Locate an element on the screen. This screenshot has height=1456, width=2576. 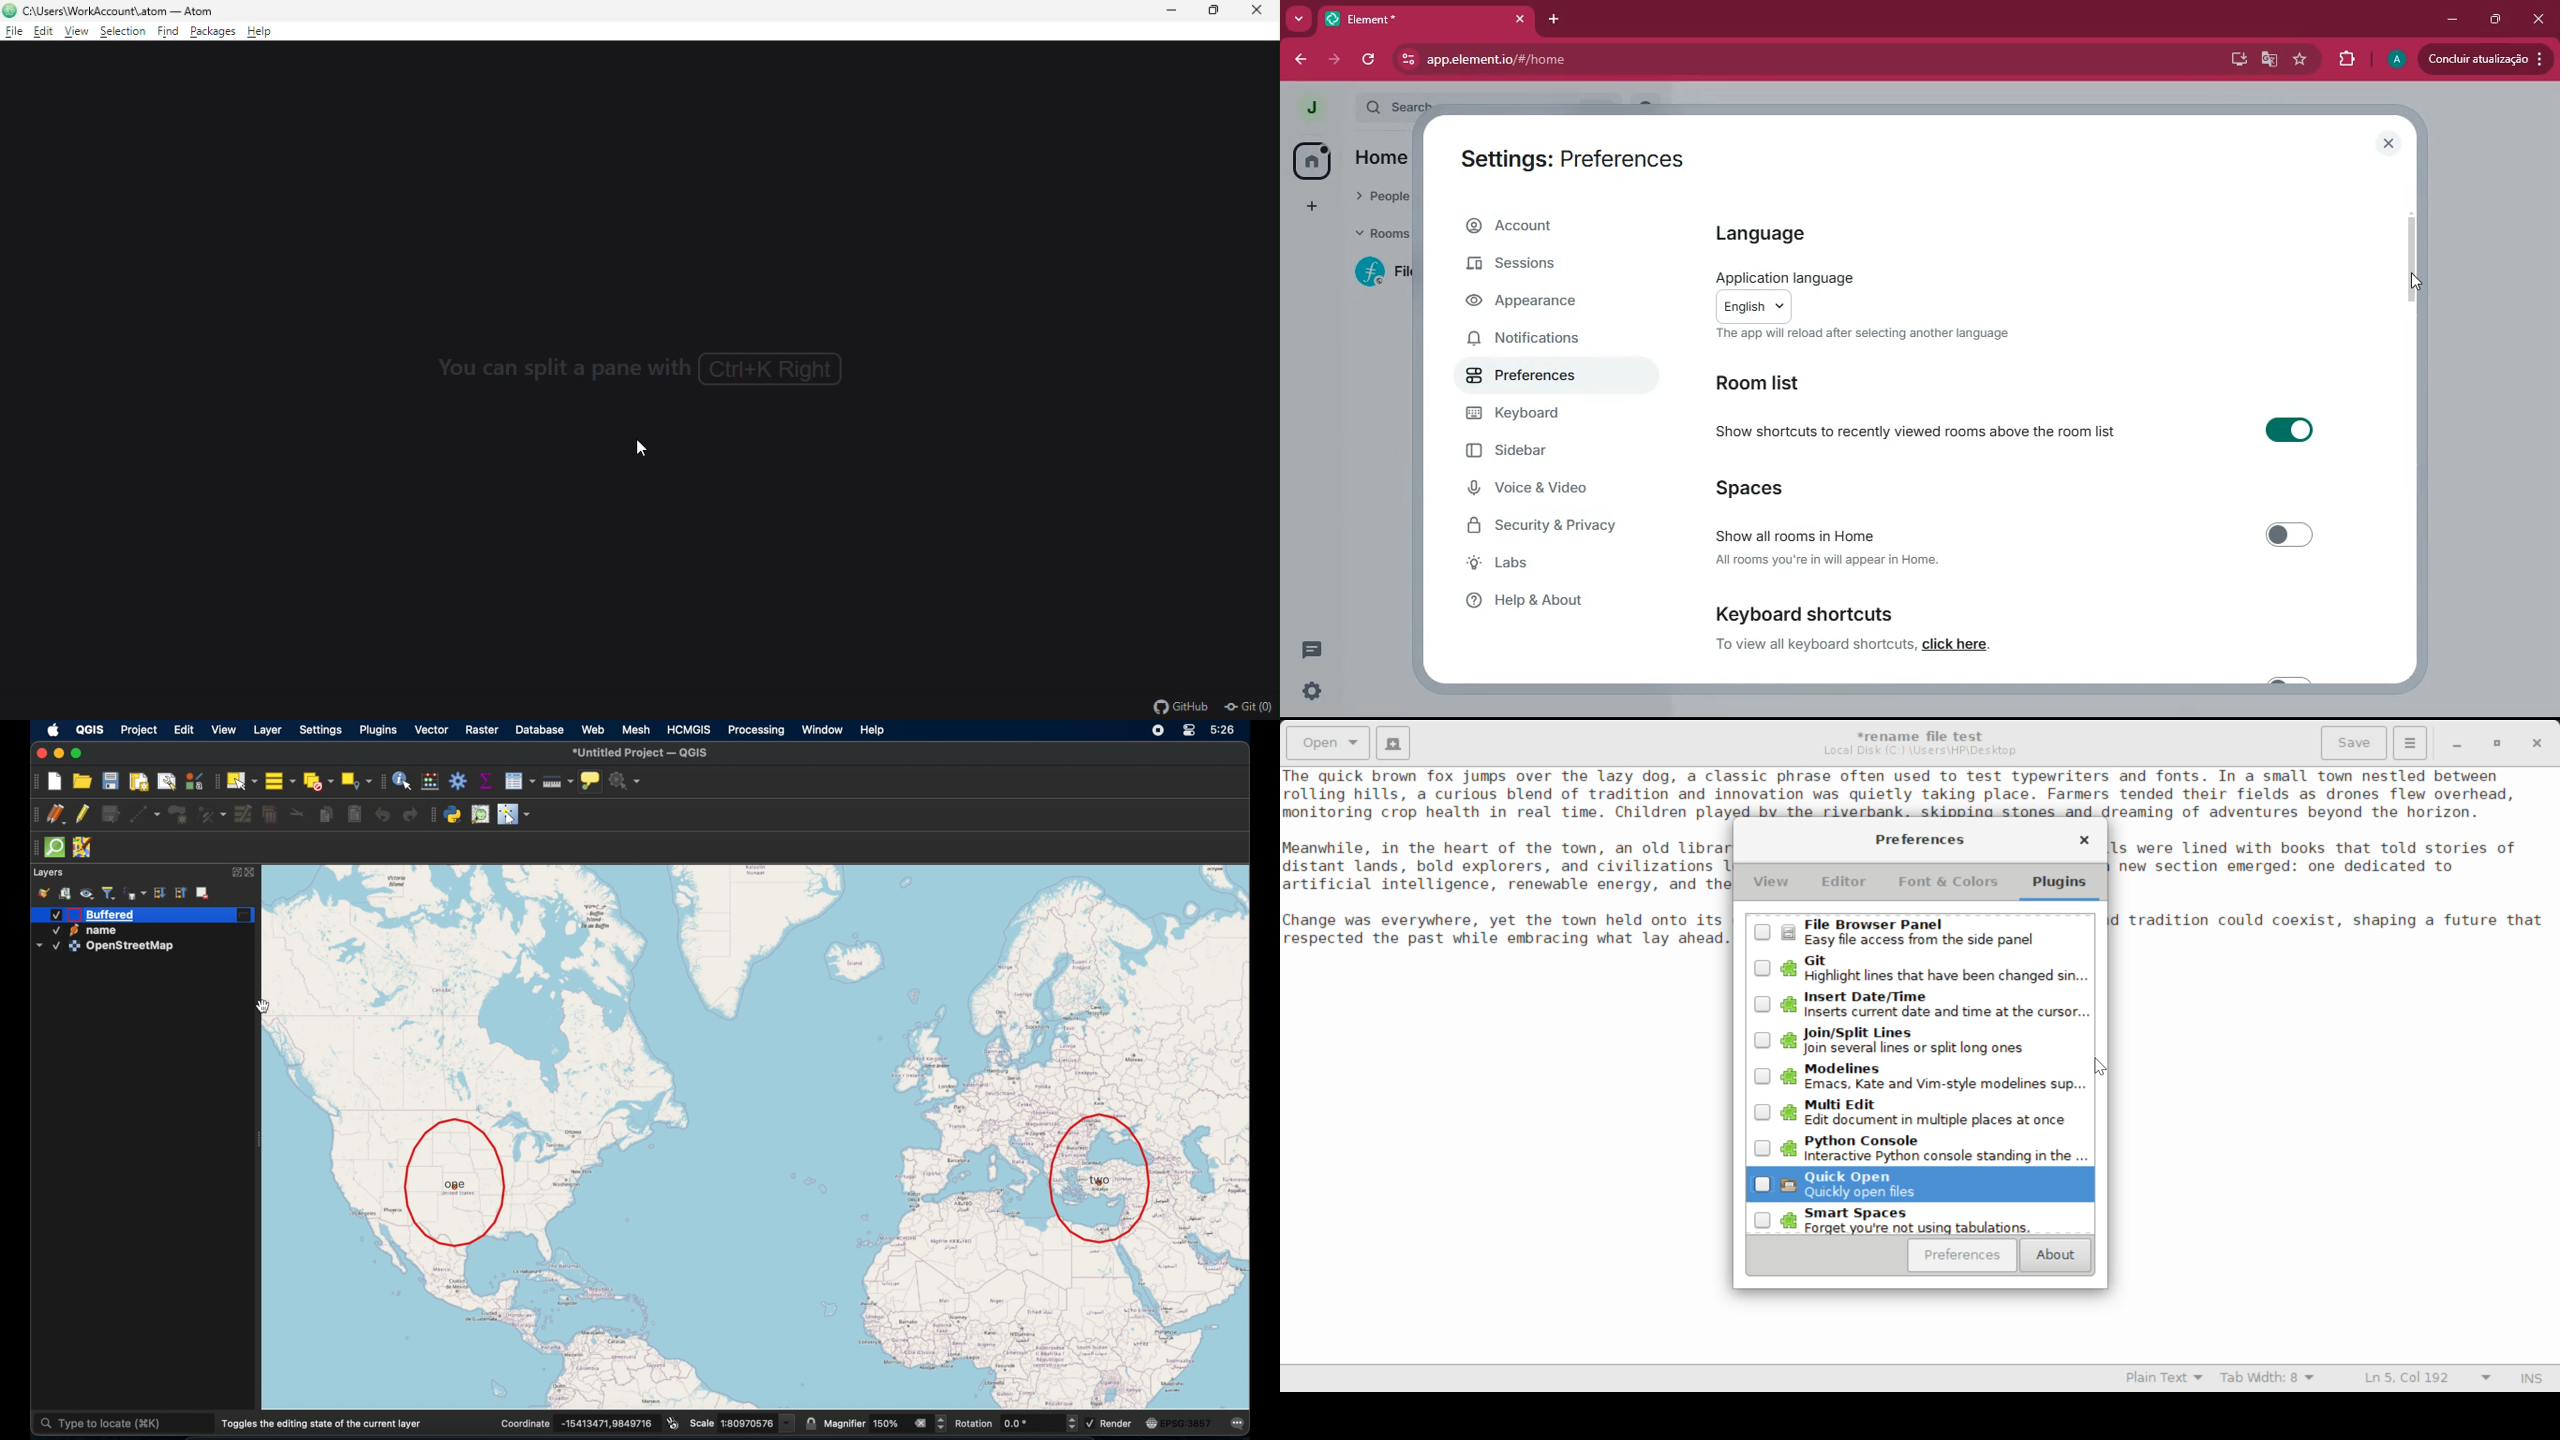
help is located at coordinates (878, 731).